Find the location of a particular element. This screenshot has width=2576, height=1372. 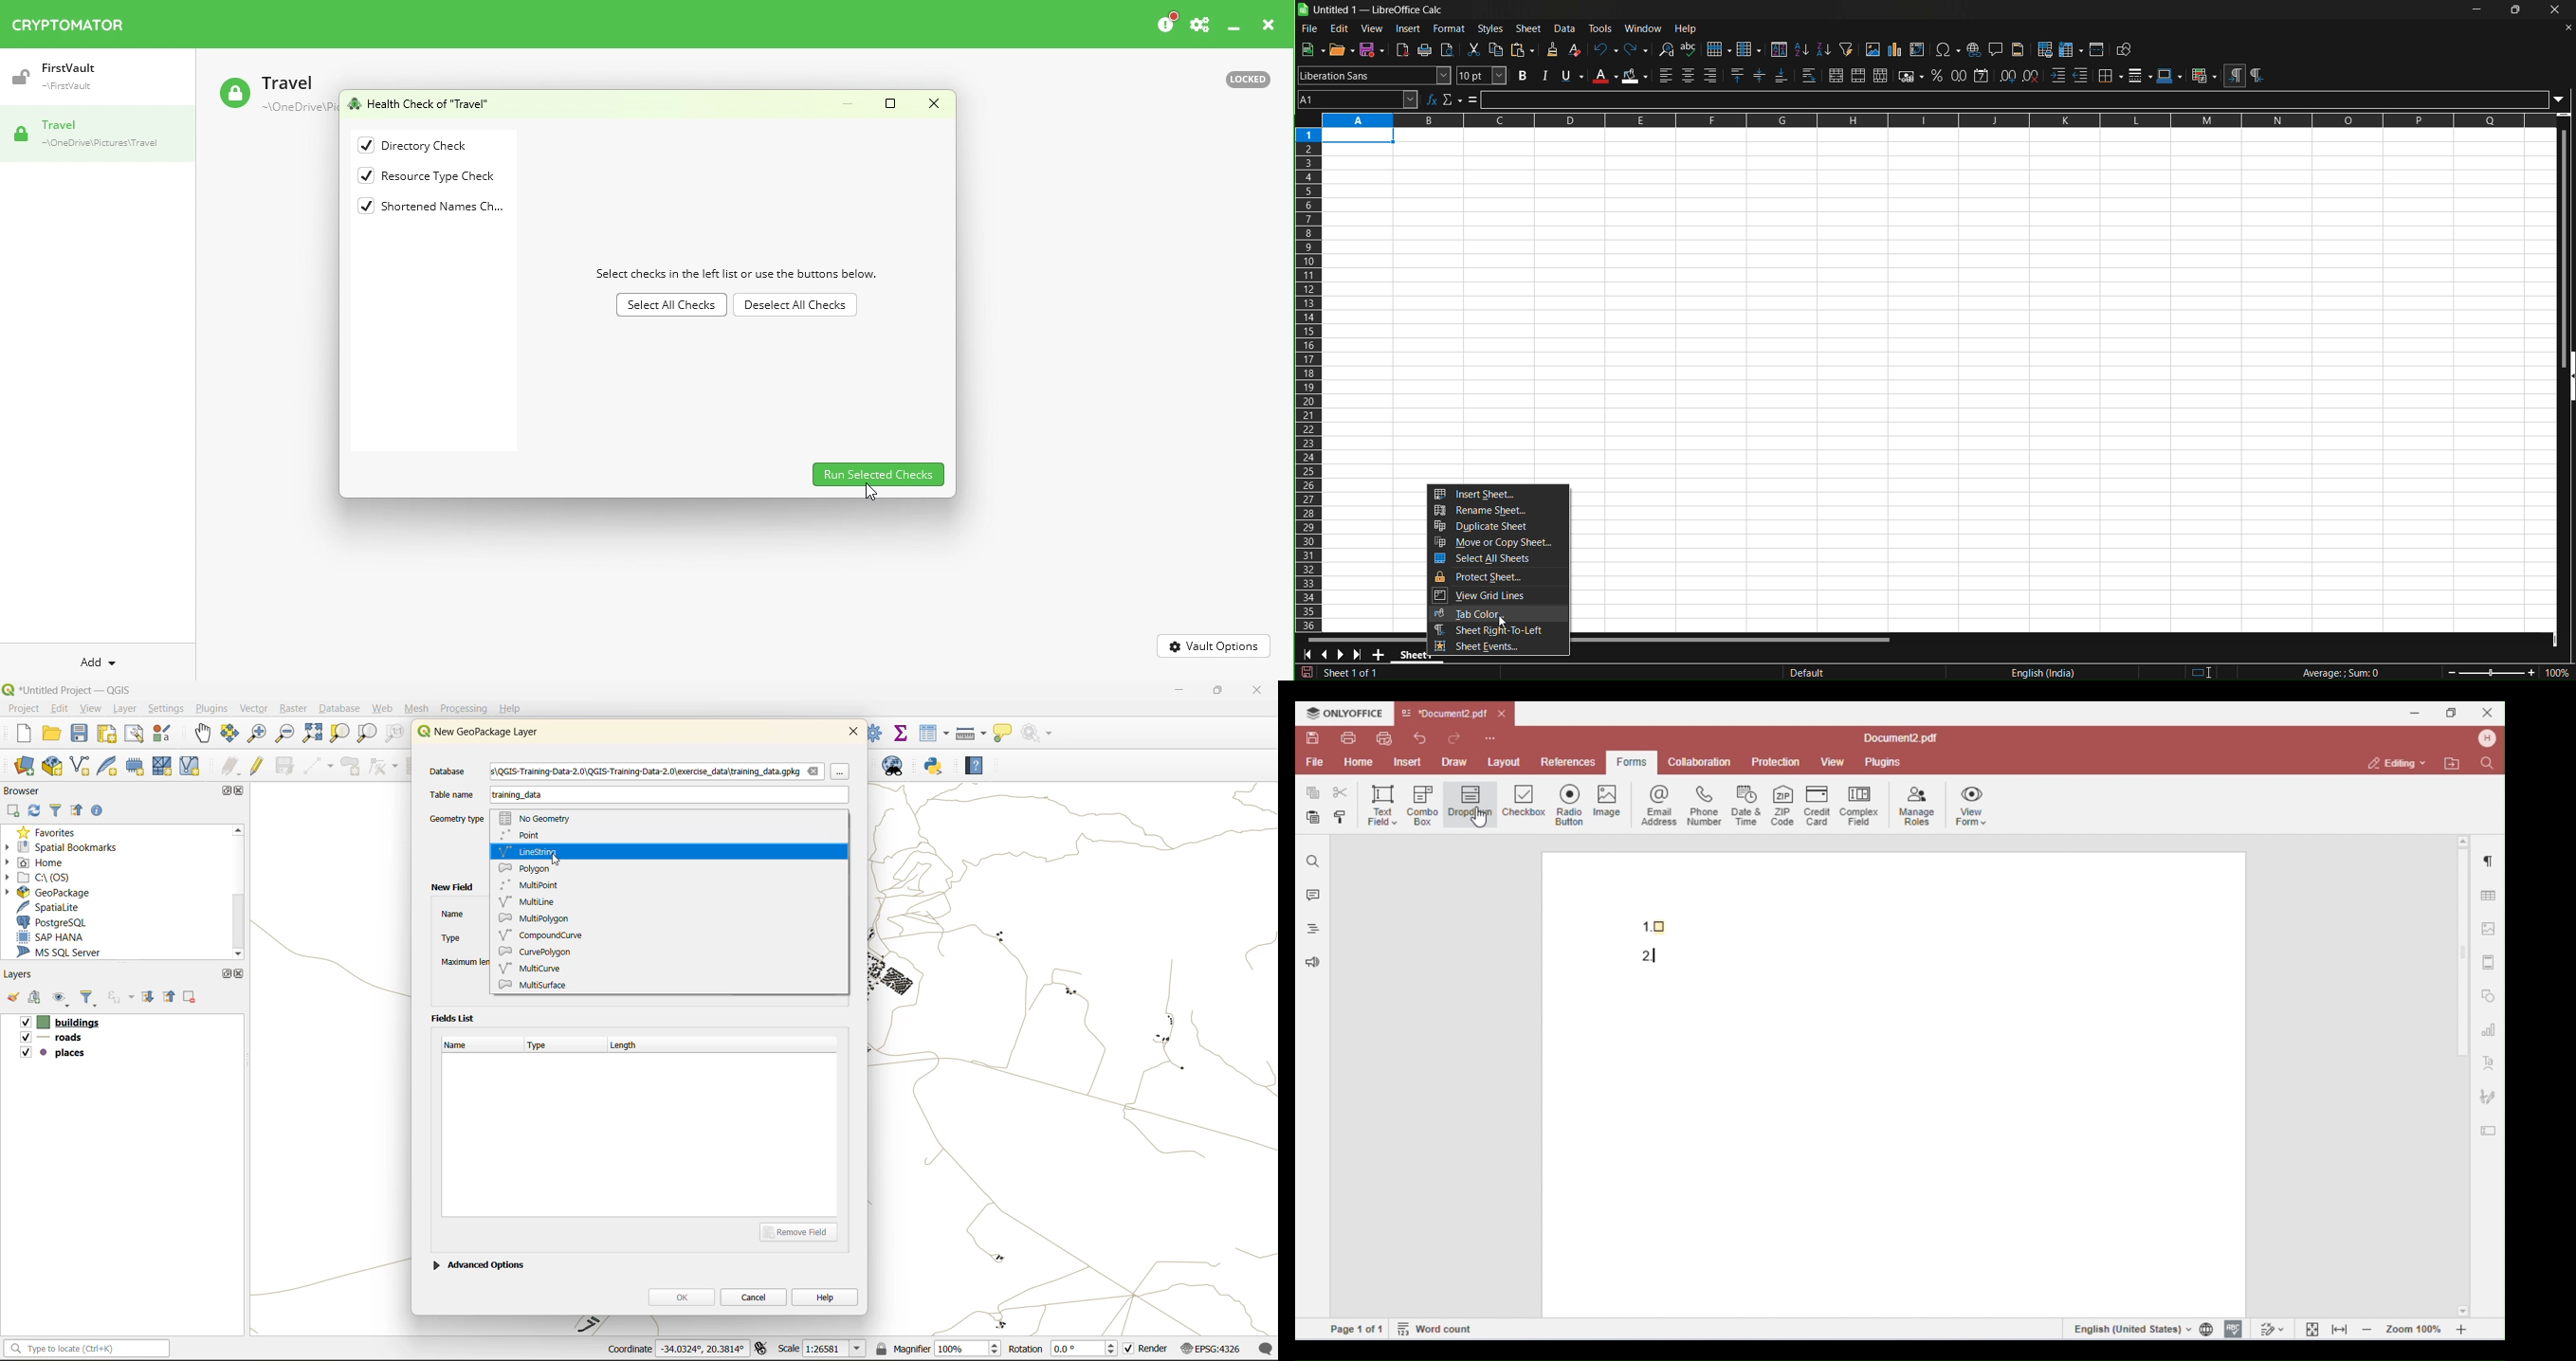

columns is located at coordinates (1310, 376).